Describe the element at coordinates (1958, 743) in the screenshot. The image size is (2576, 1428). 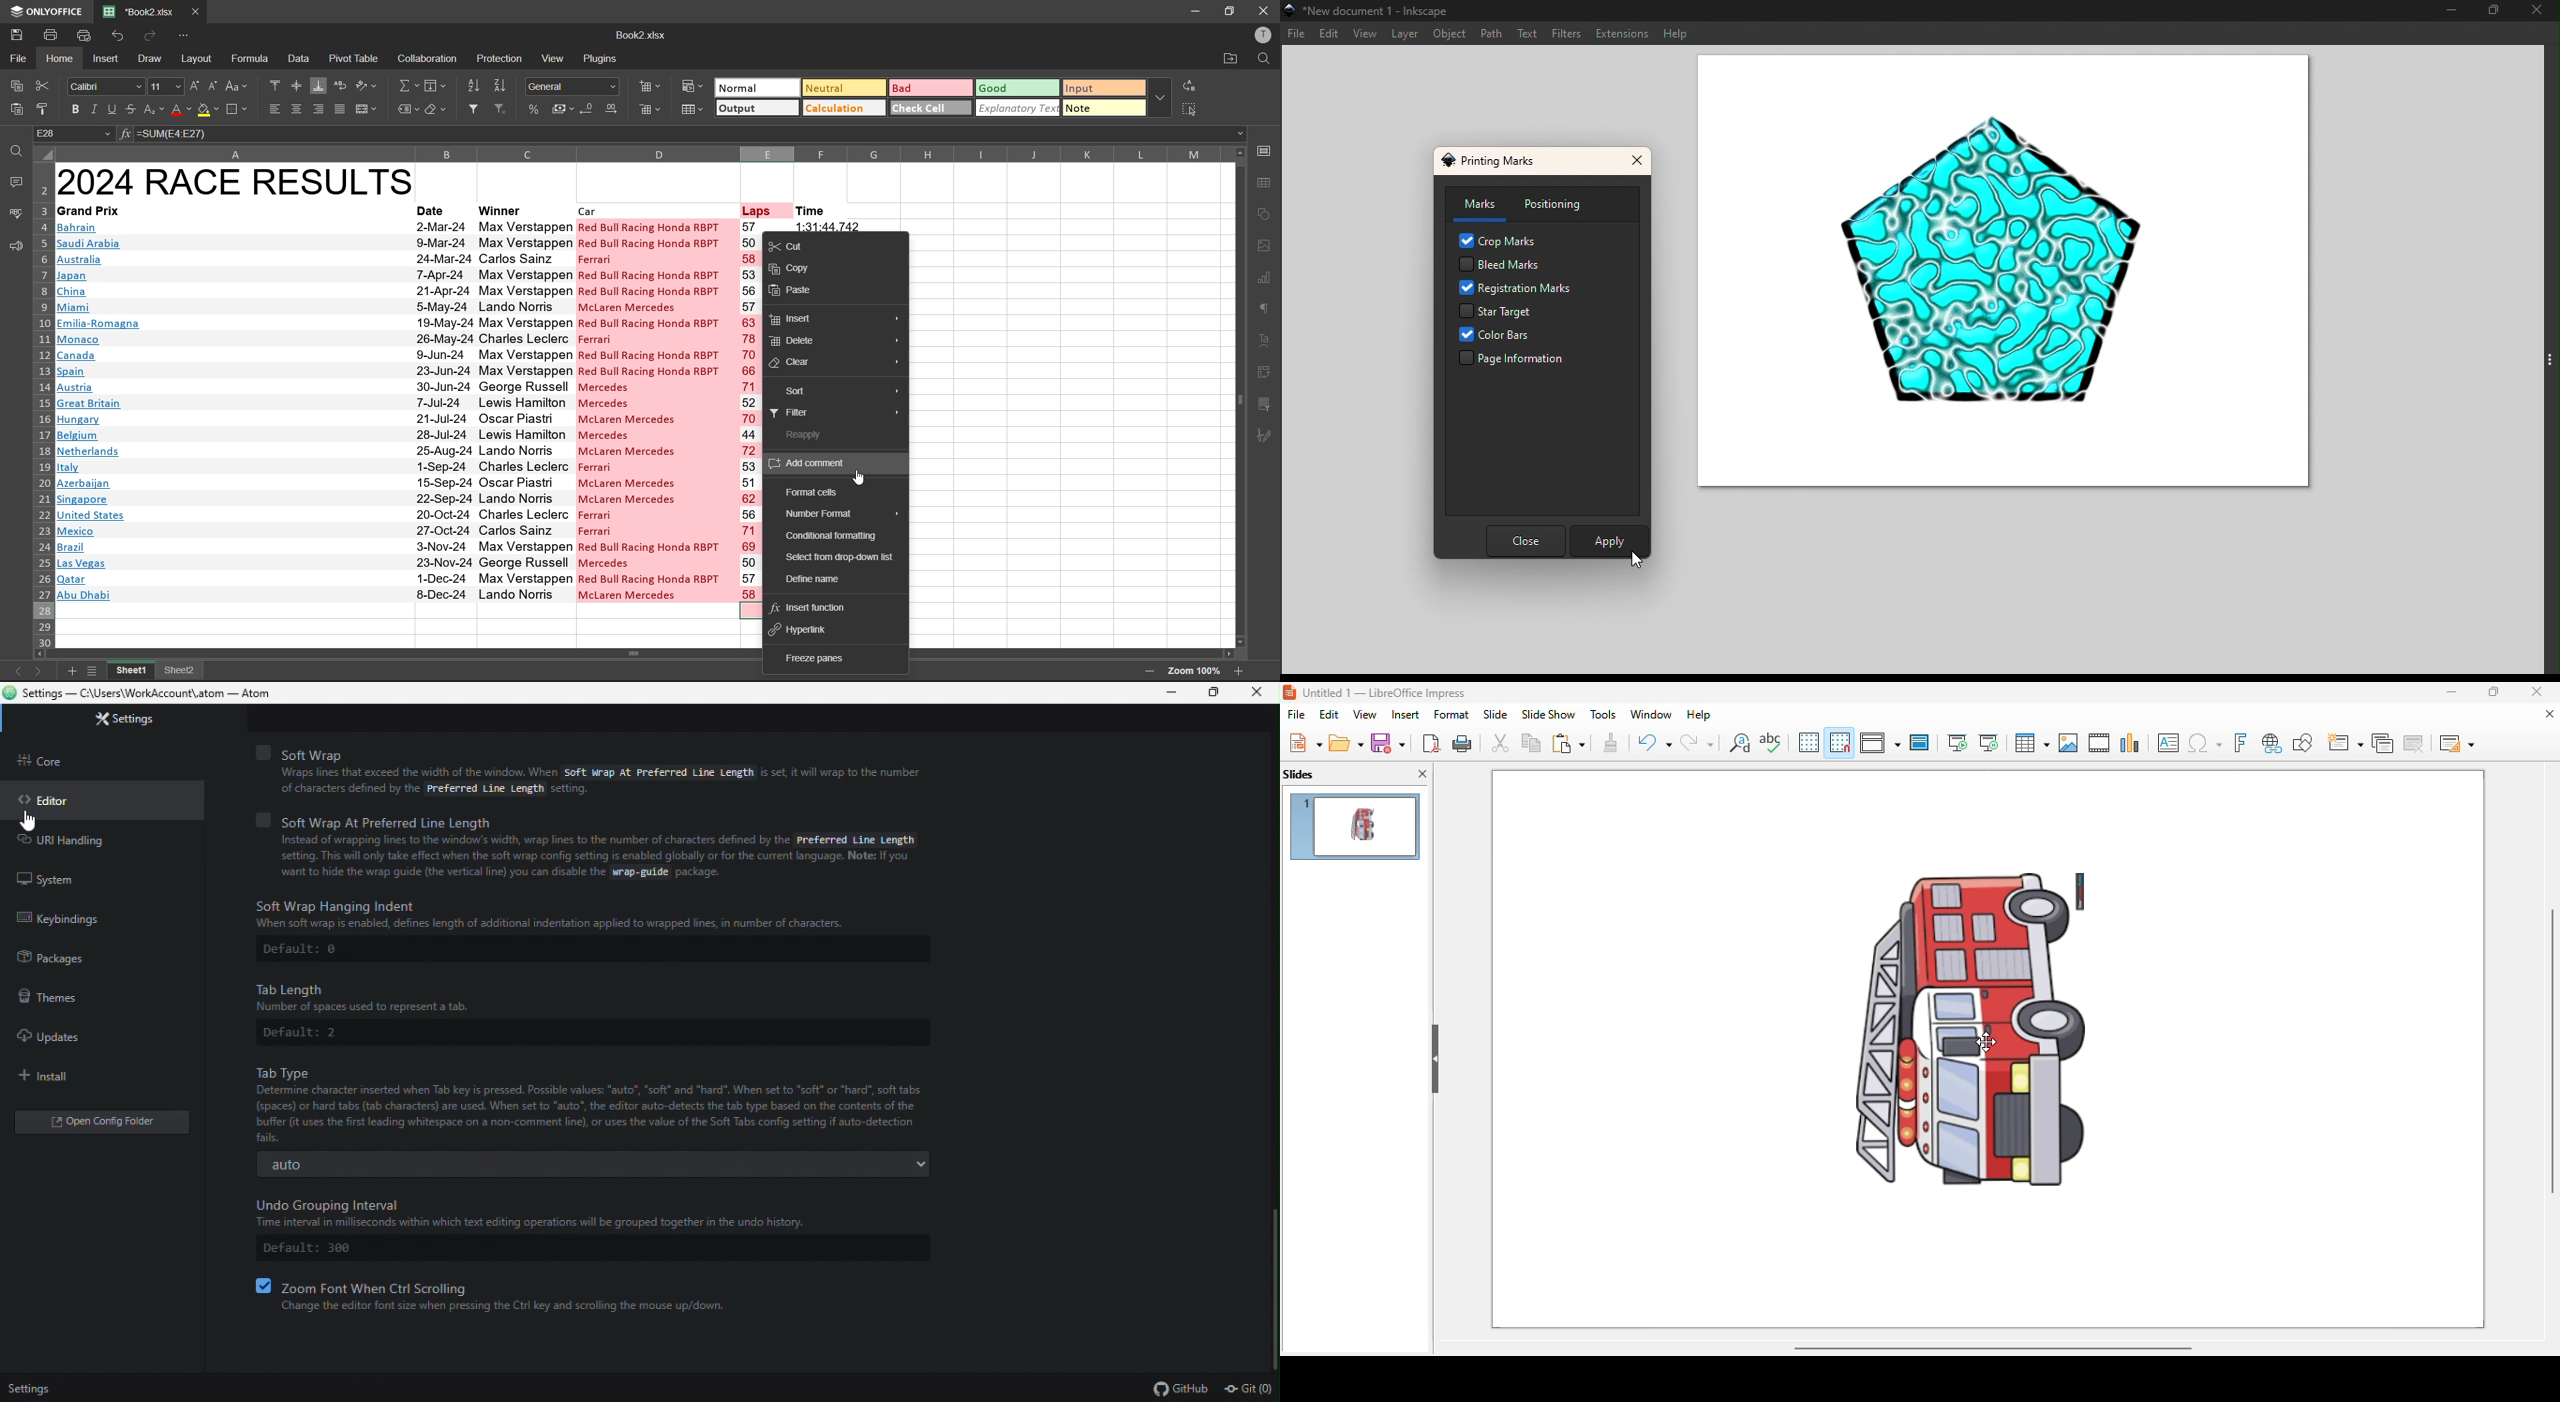
I see `start from first slide` at that location.